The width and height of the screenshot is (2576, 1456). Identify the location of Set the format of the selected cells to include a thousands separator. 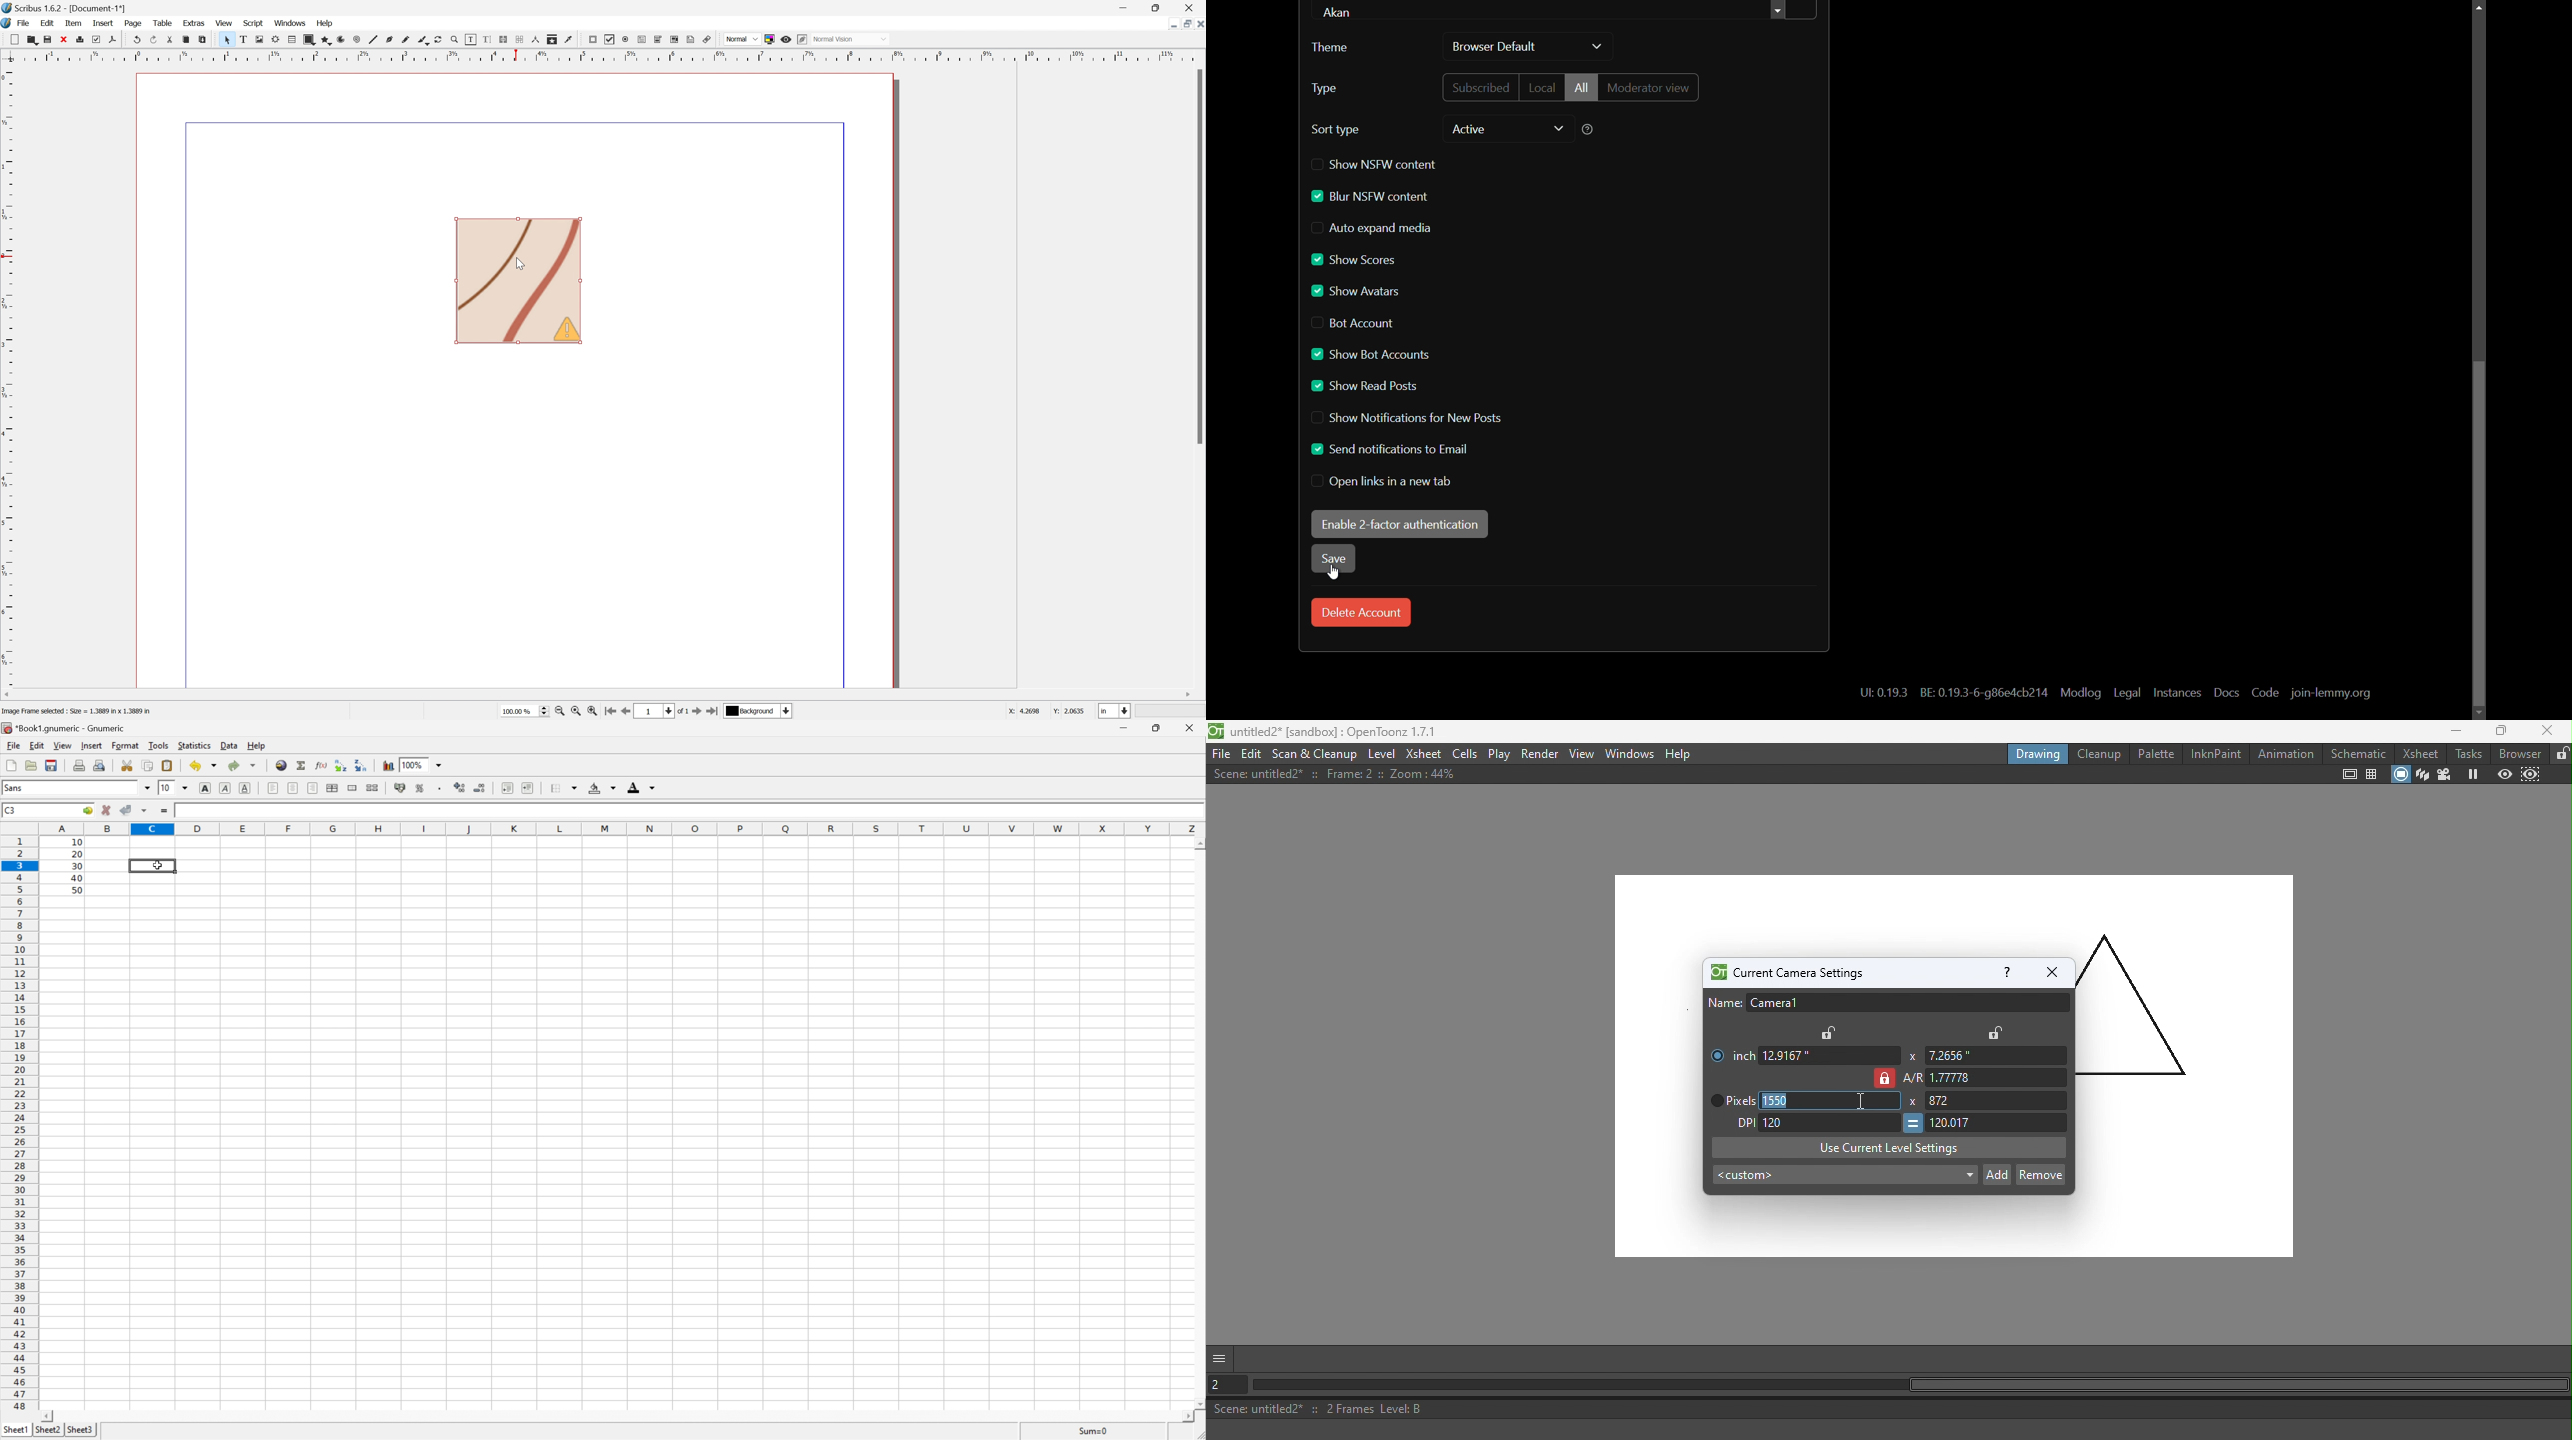
(440, 787).